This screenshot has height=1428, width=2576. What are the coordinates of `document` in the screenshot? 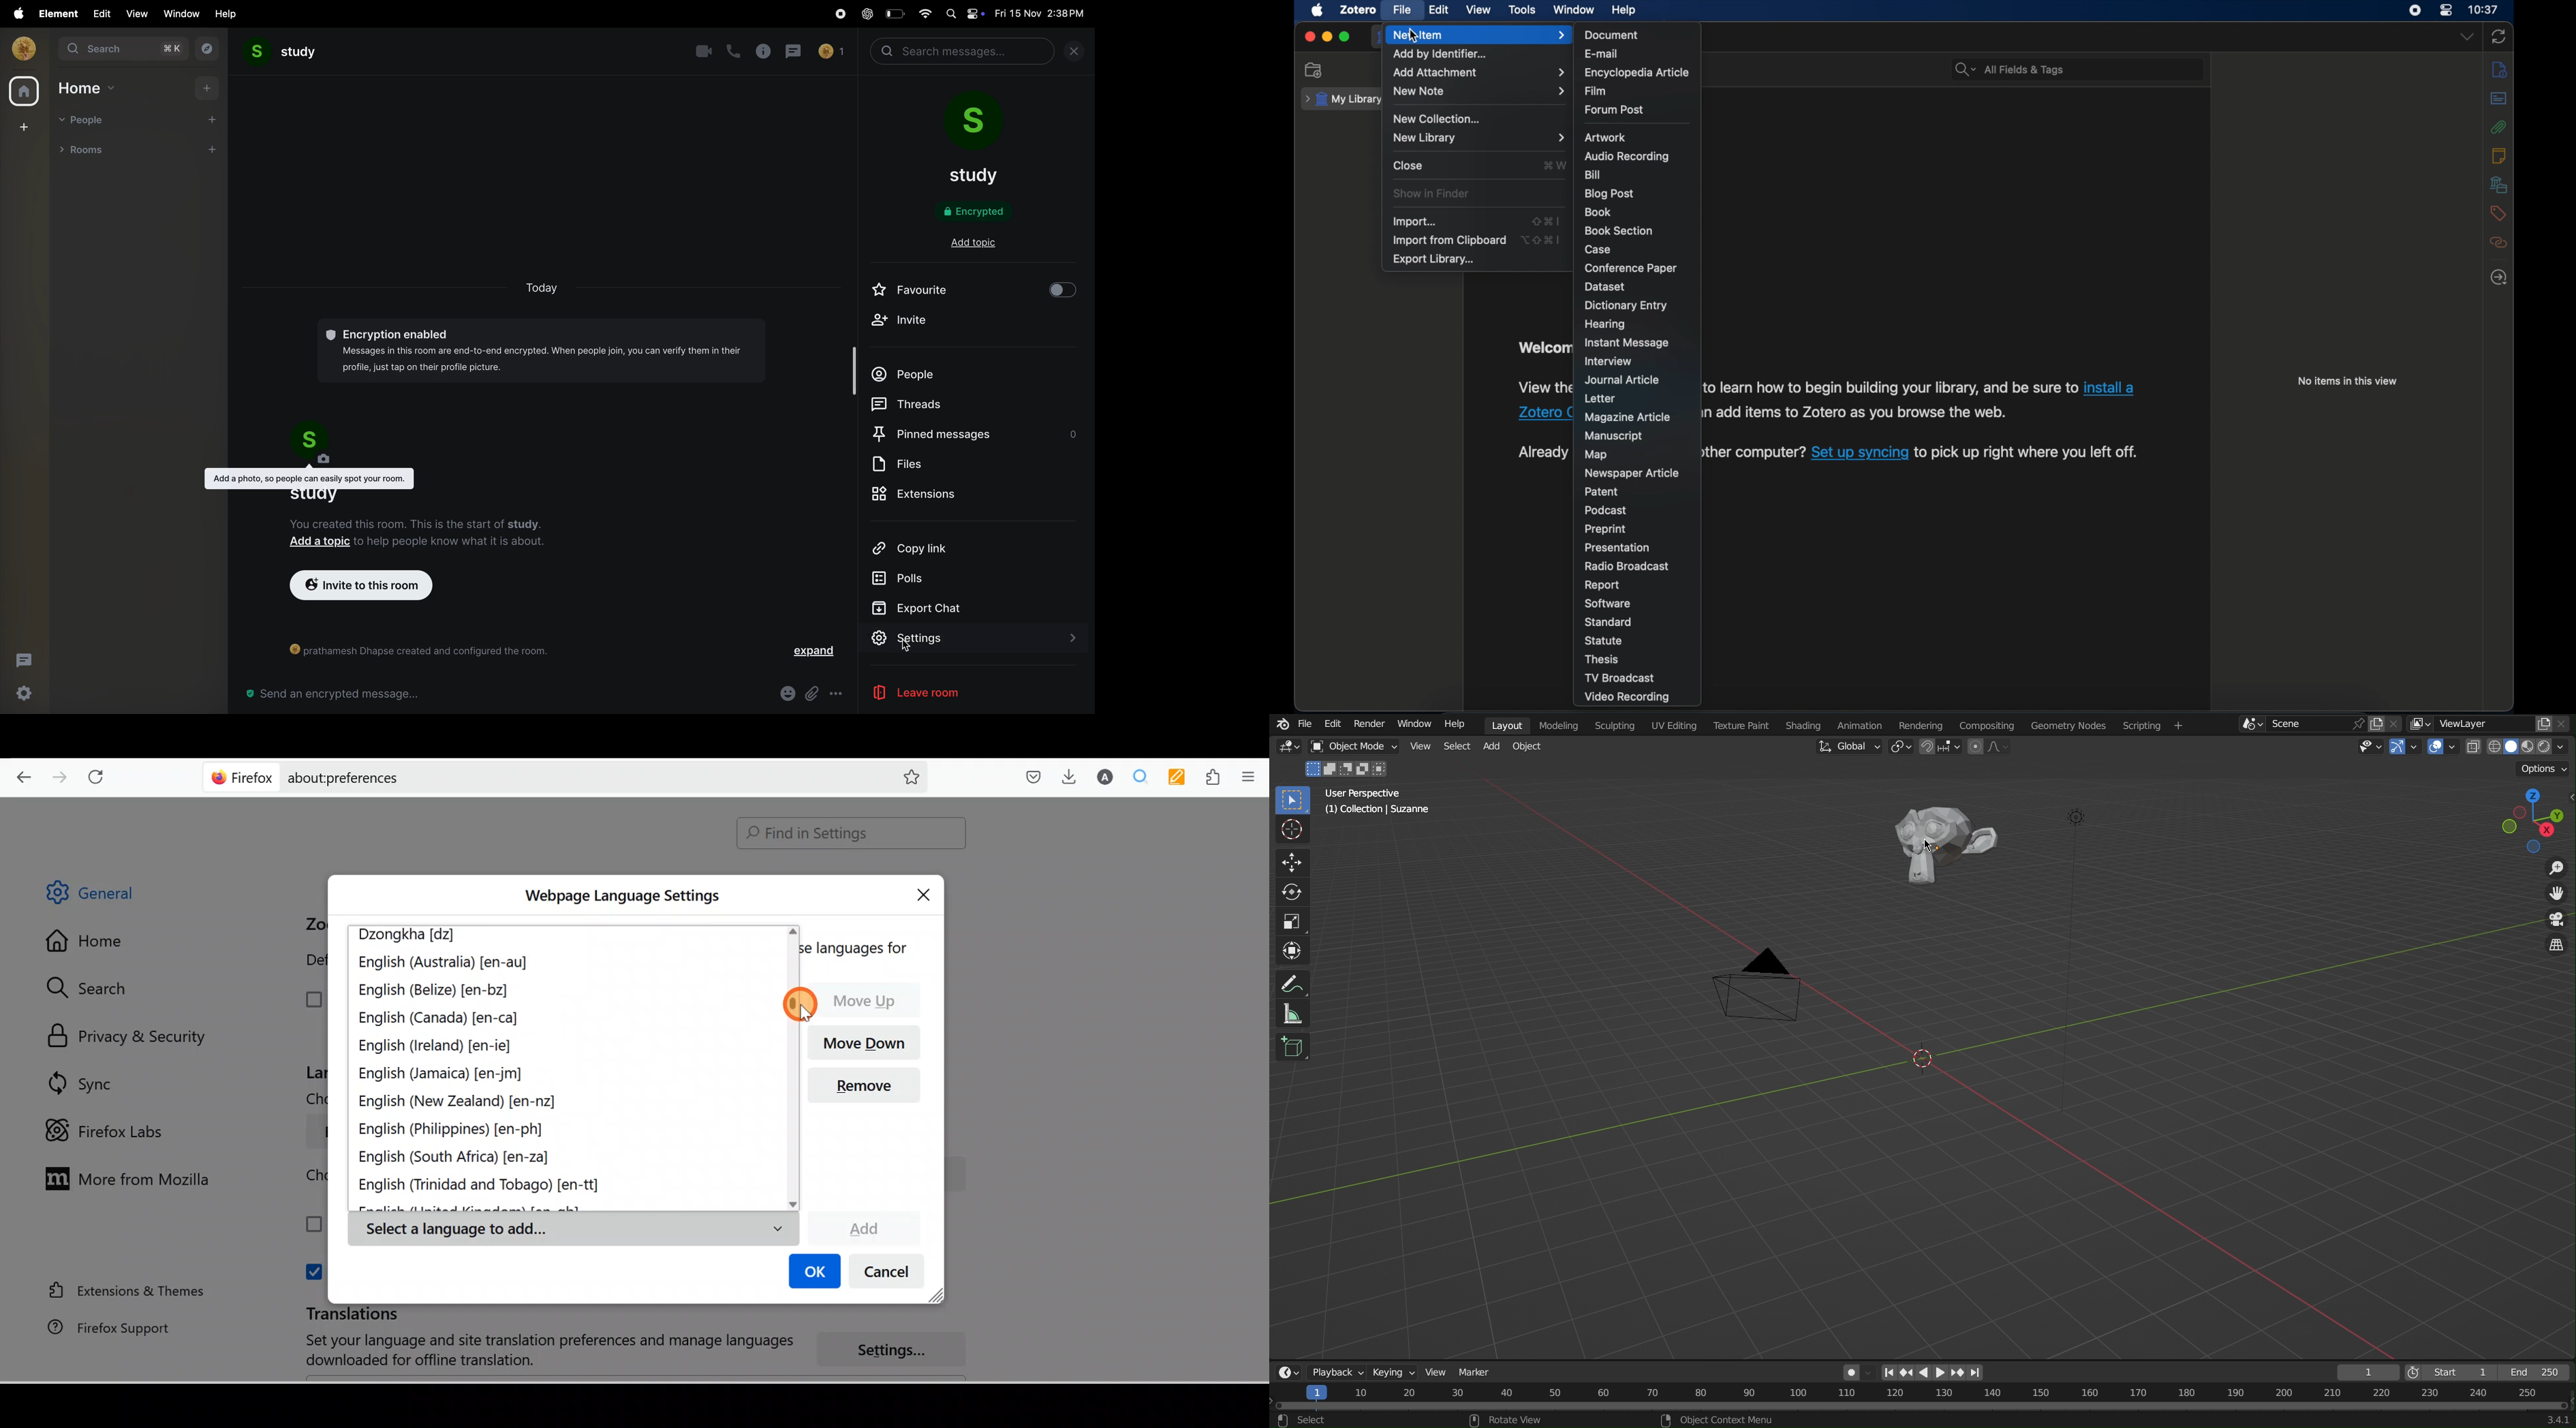 It's located at (1614, 33).